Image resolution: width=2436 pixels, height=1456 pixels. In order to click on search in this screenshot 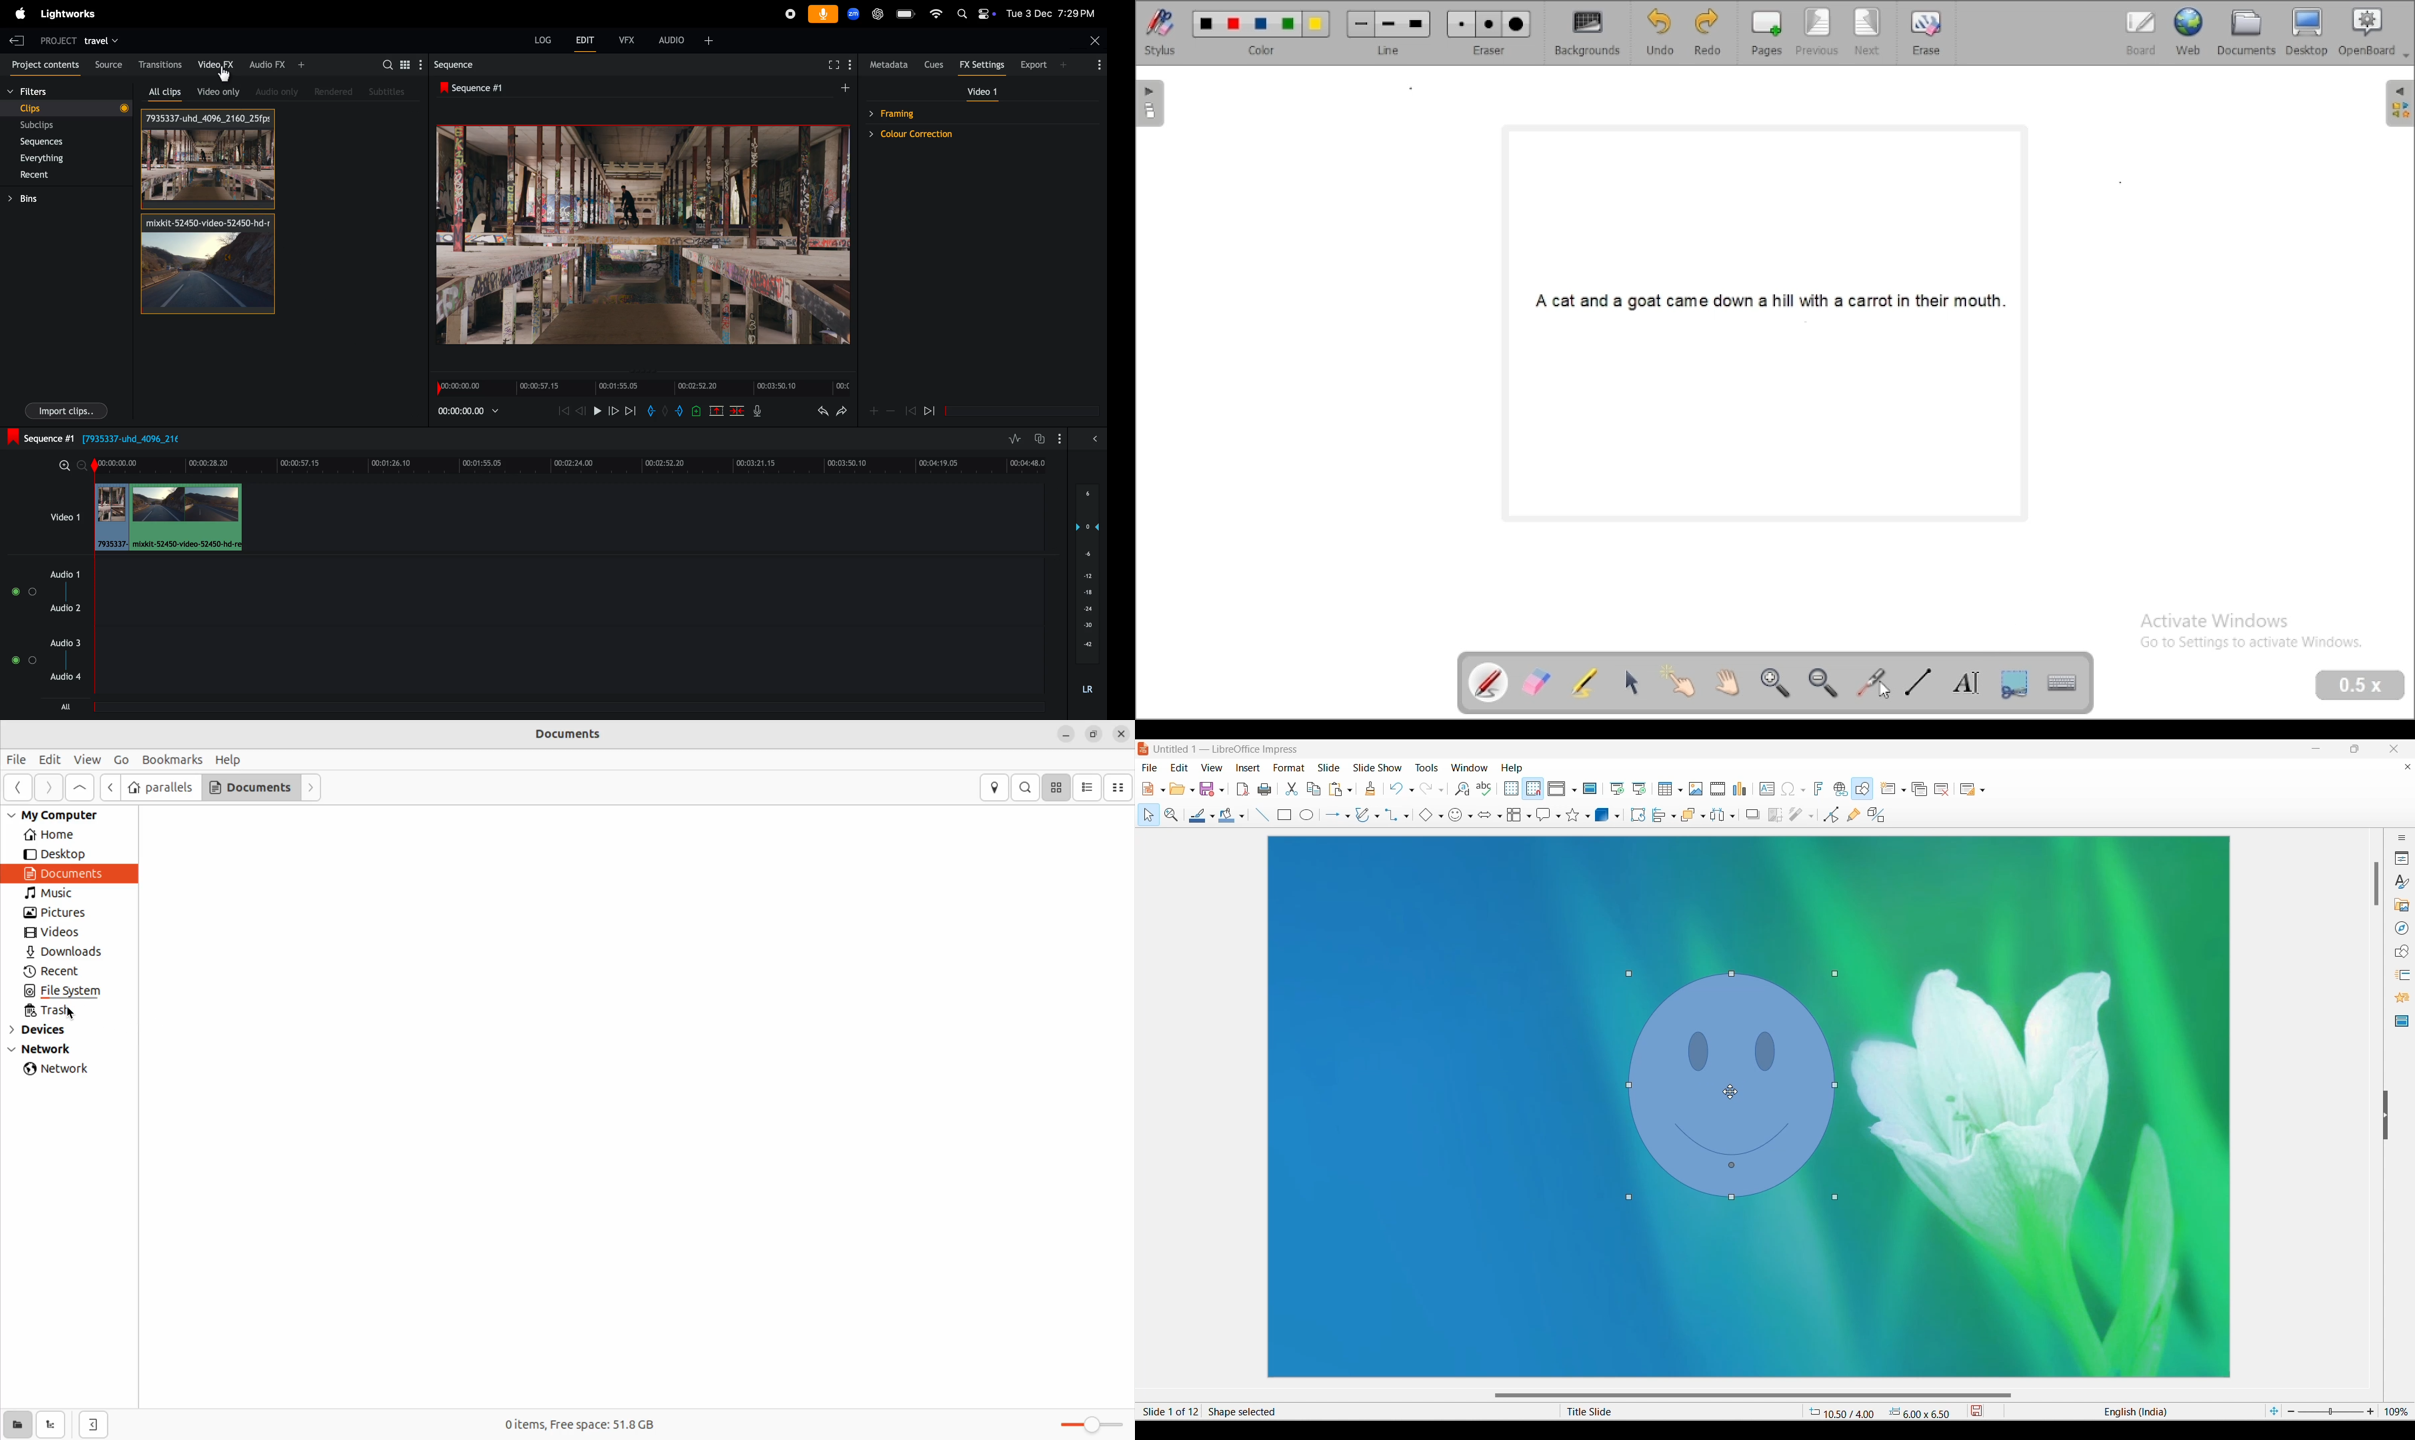, I will do `click(386, 65)`.